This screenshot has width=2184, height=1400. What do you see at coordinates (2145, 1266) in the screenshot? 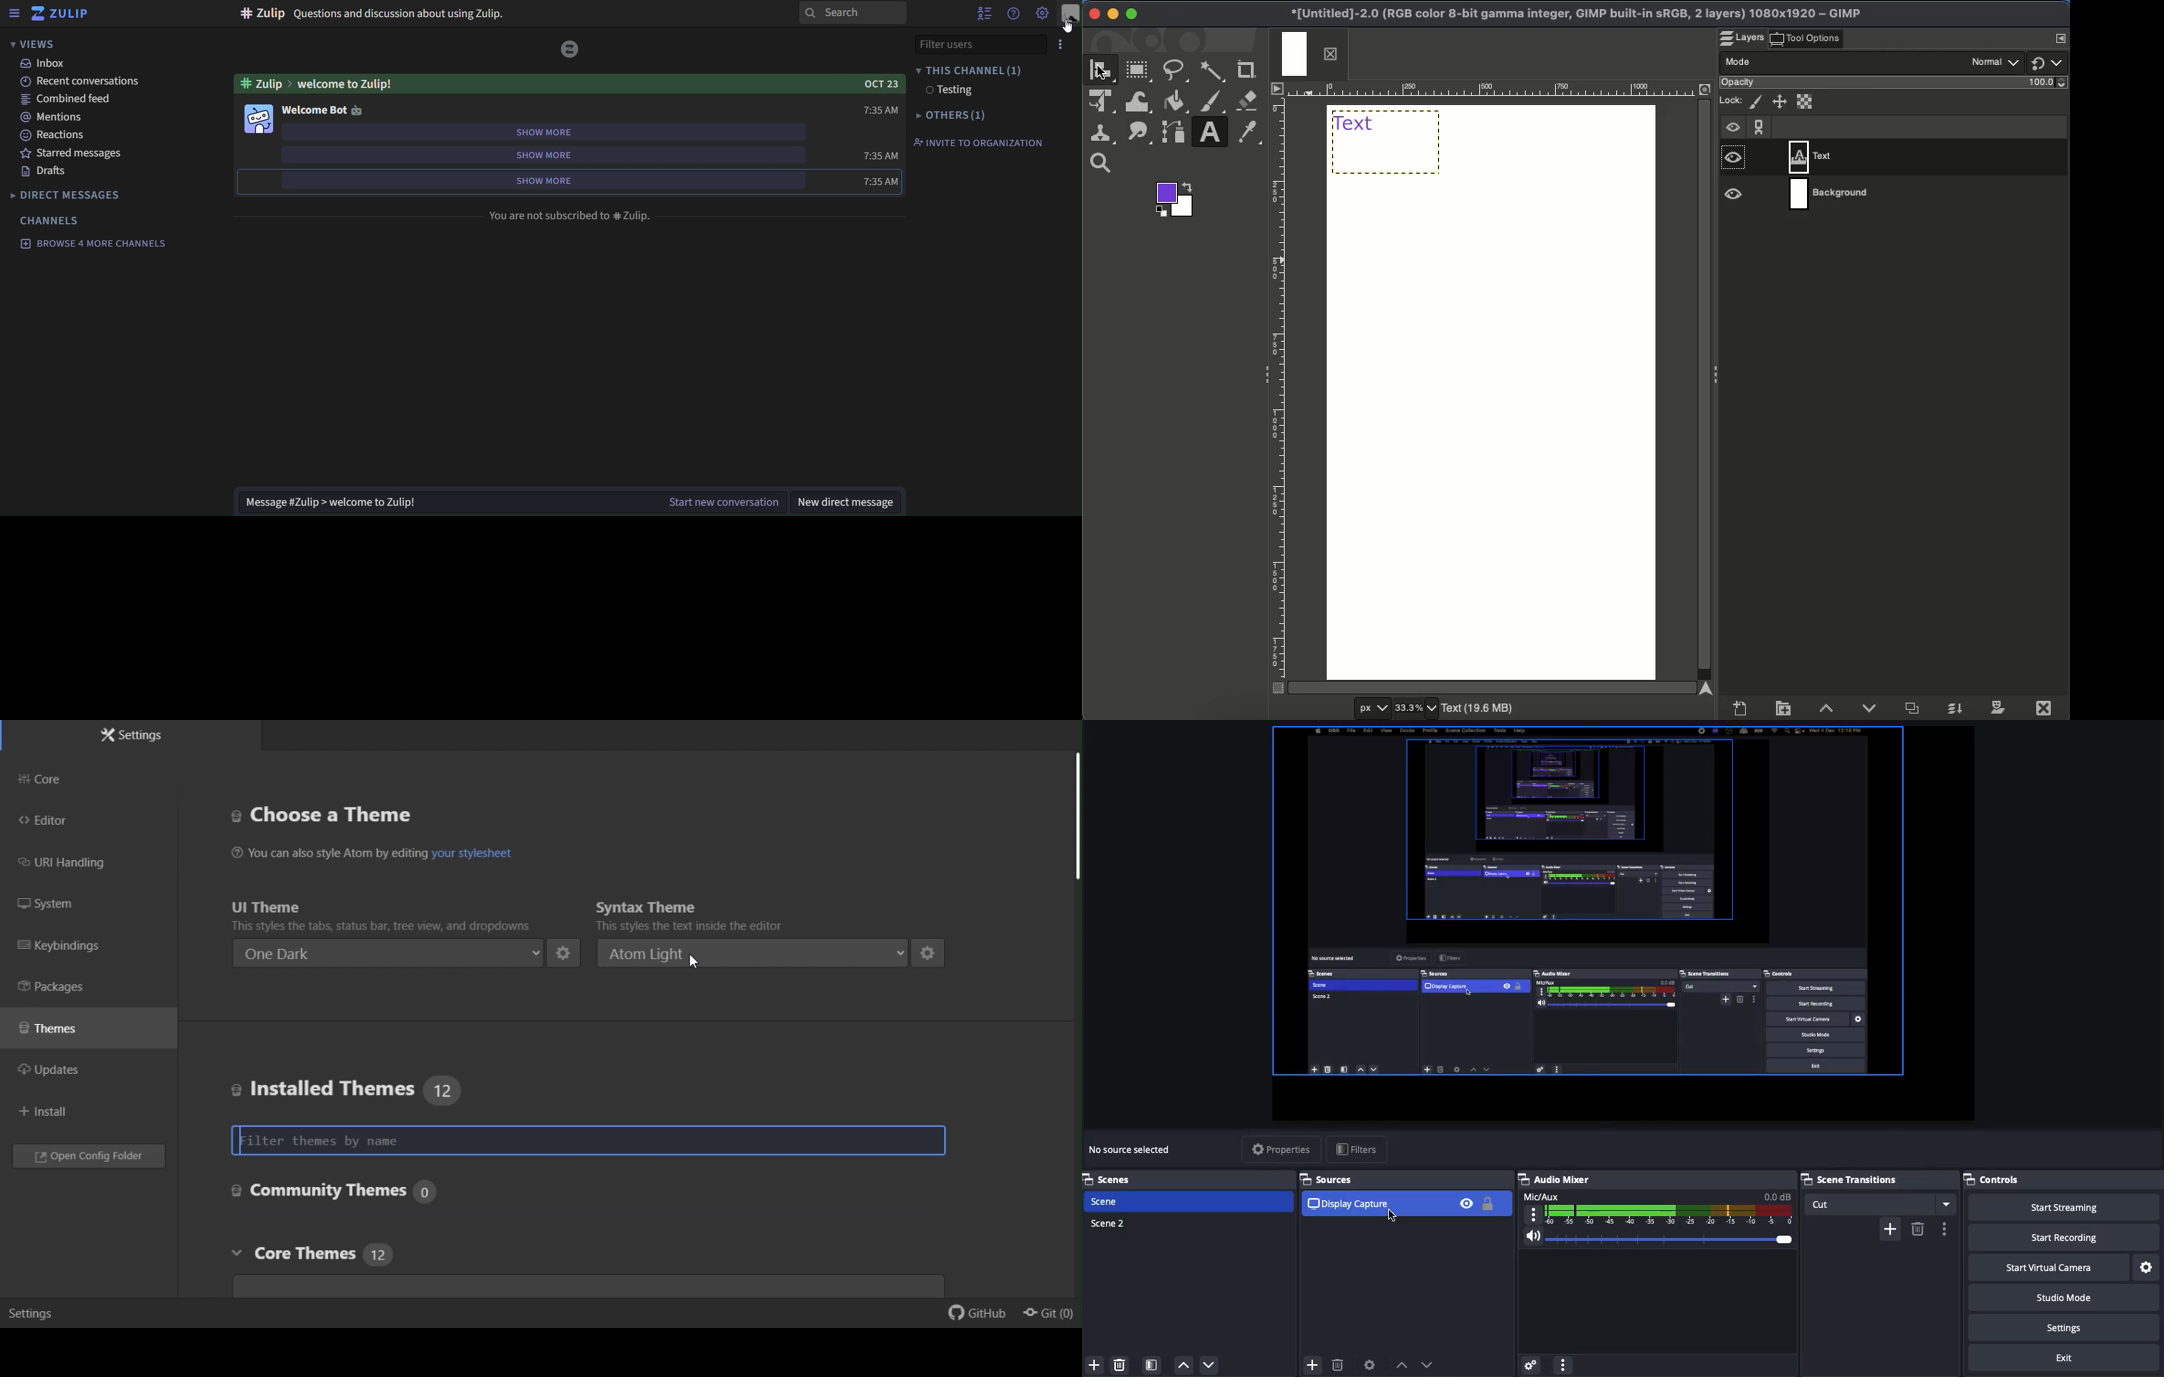
I see `Settings` at bounding box center [2145, 1266].